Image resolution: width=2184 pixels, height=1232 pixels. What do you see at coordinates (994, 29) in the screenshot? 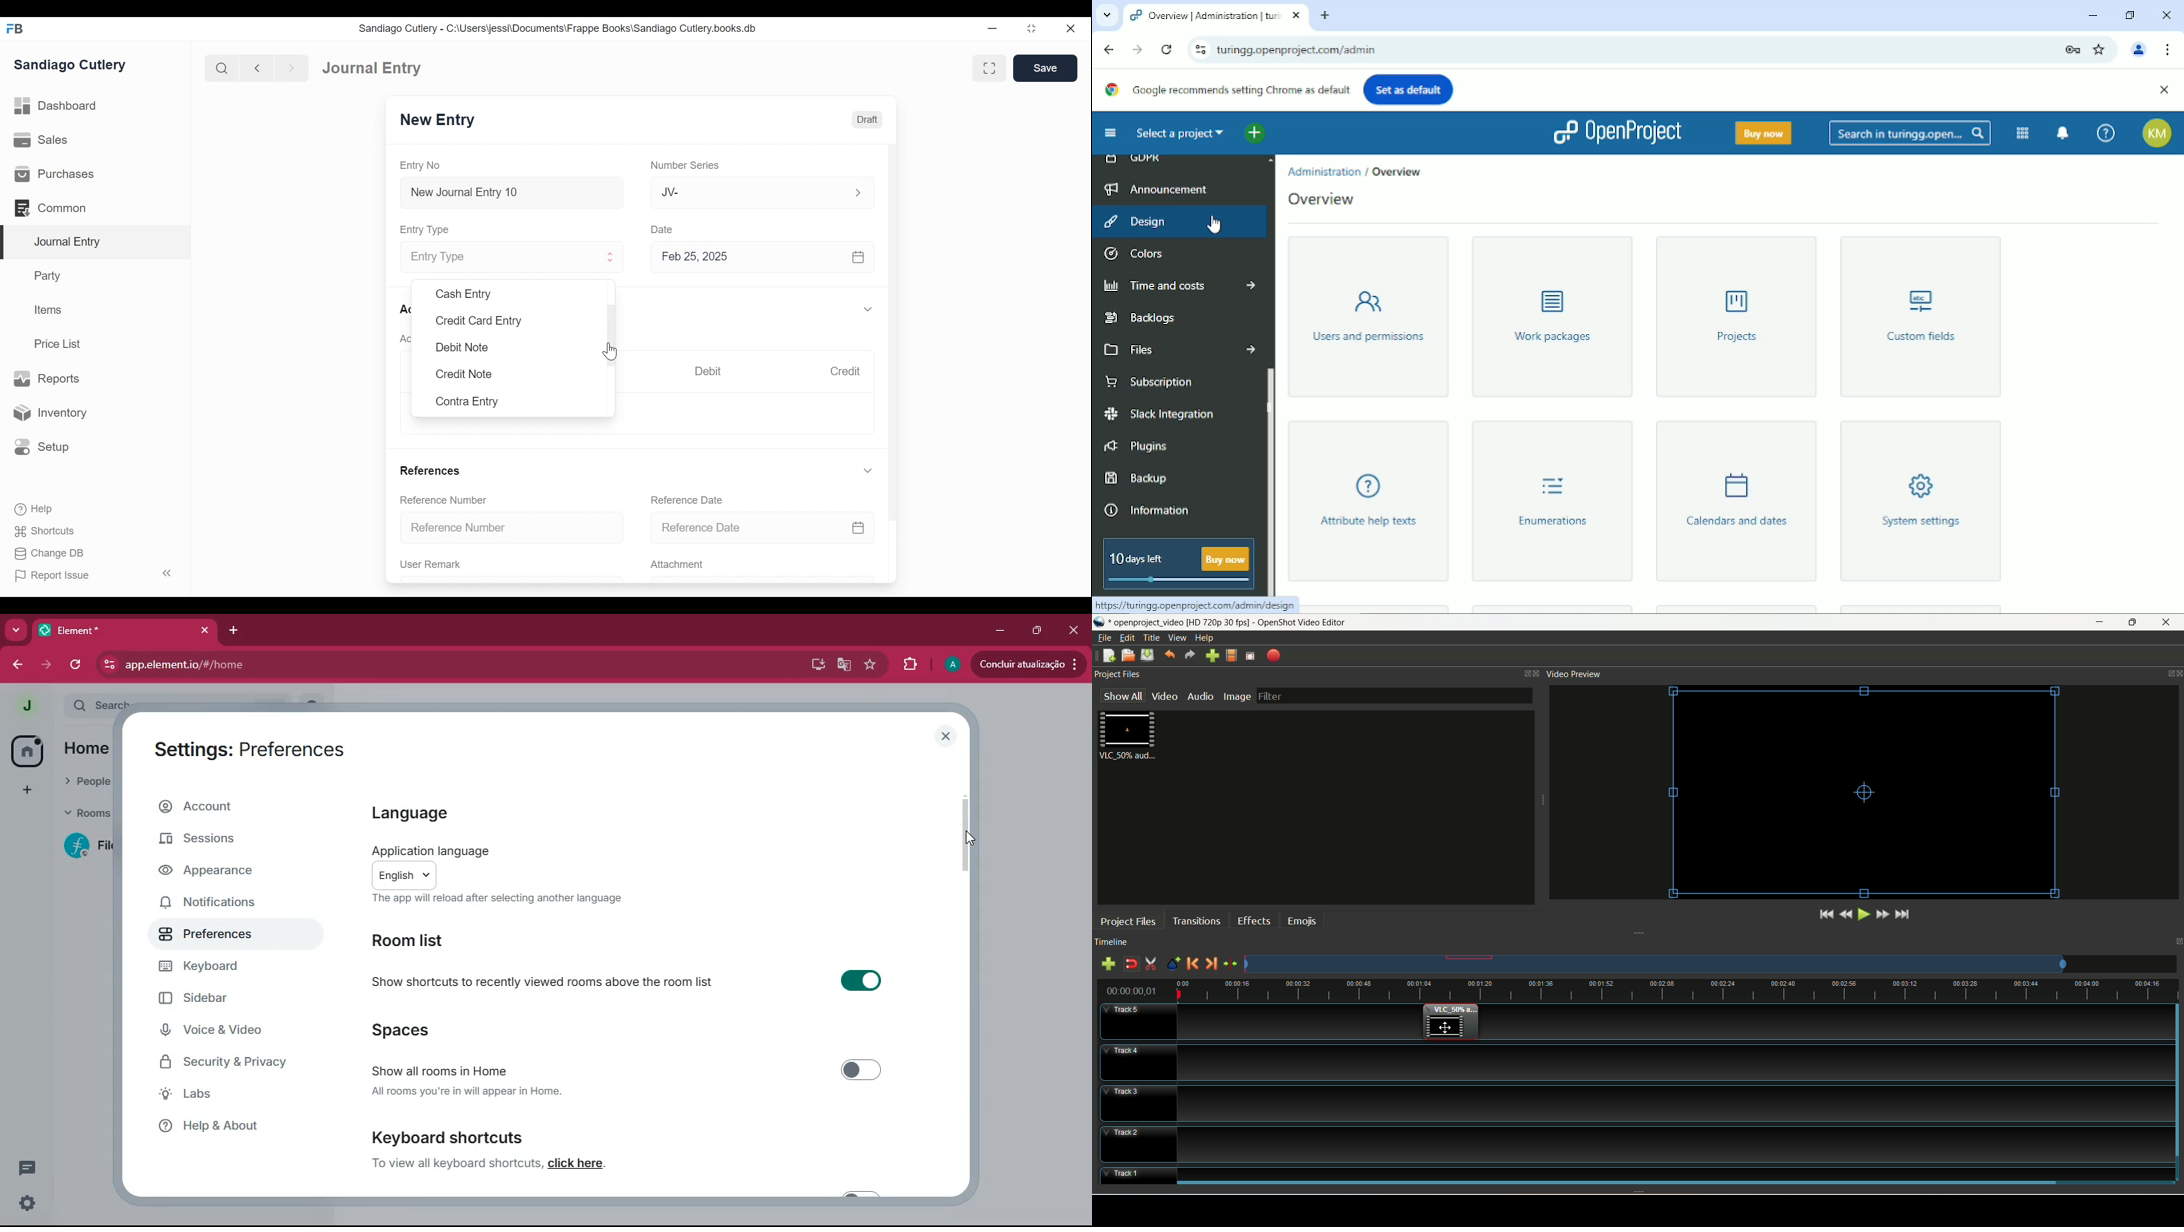
I see `Minimize` at bounding box center [994, 29].